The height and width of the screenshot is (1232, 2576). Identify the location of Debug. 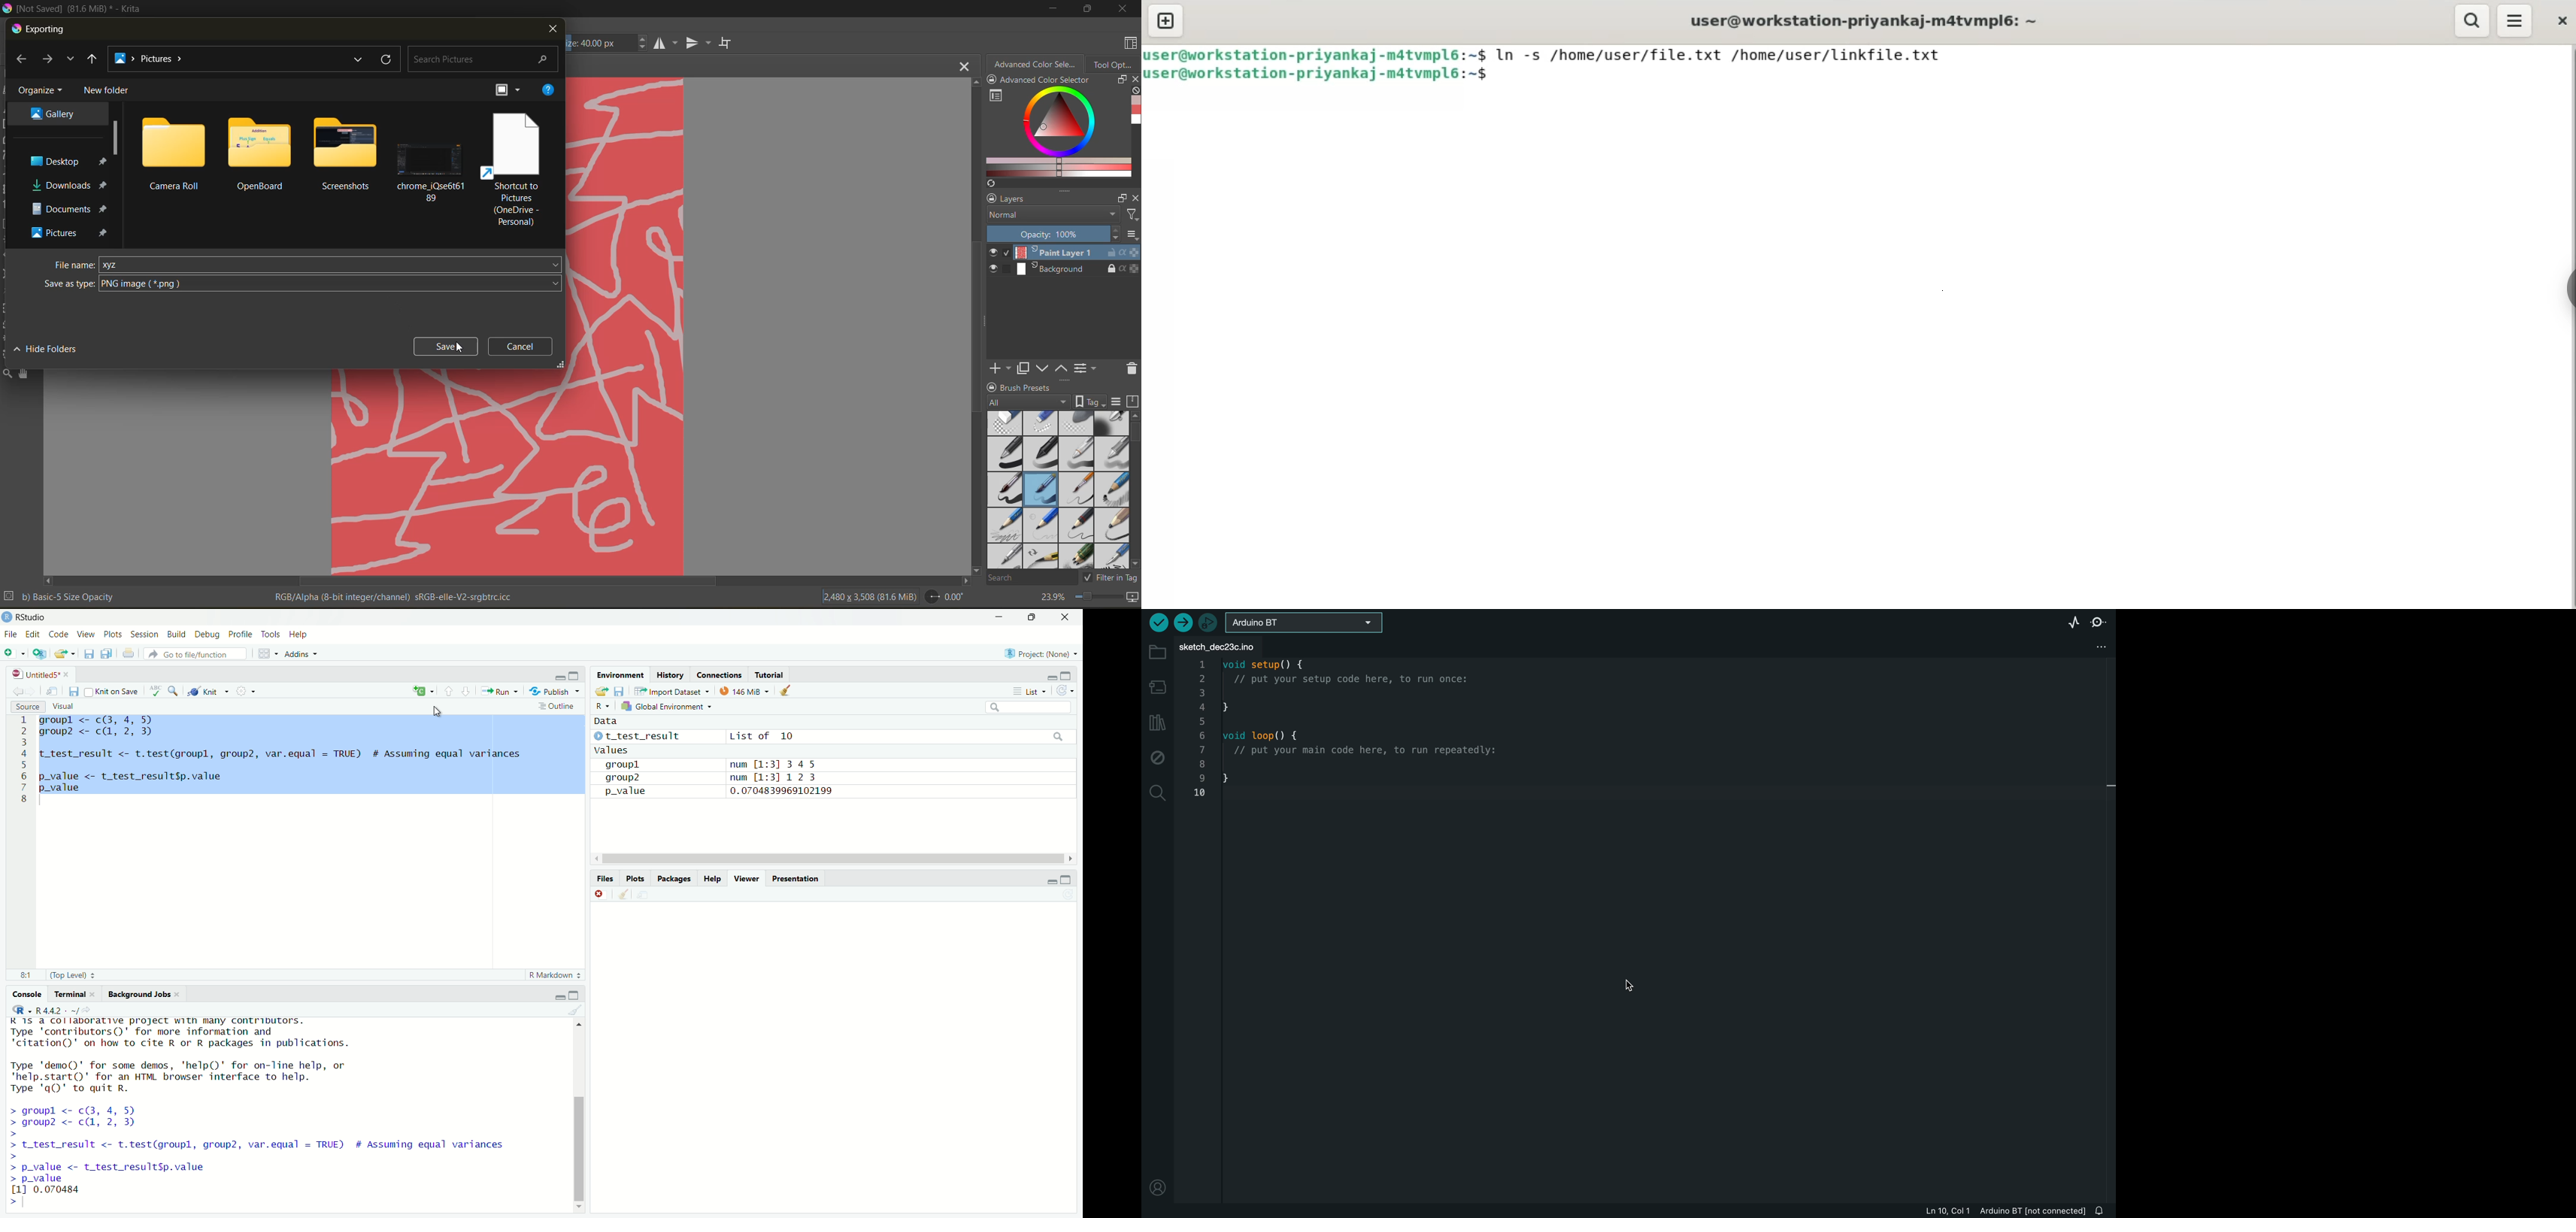
(206, 633).